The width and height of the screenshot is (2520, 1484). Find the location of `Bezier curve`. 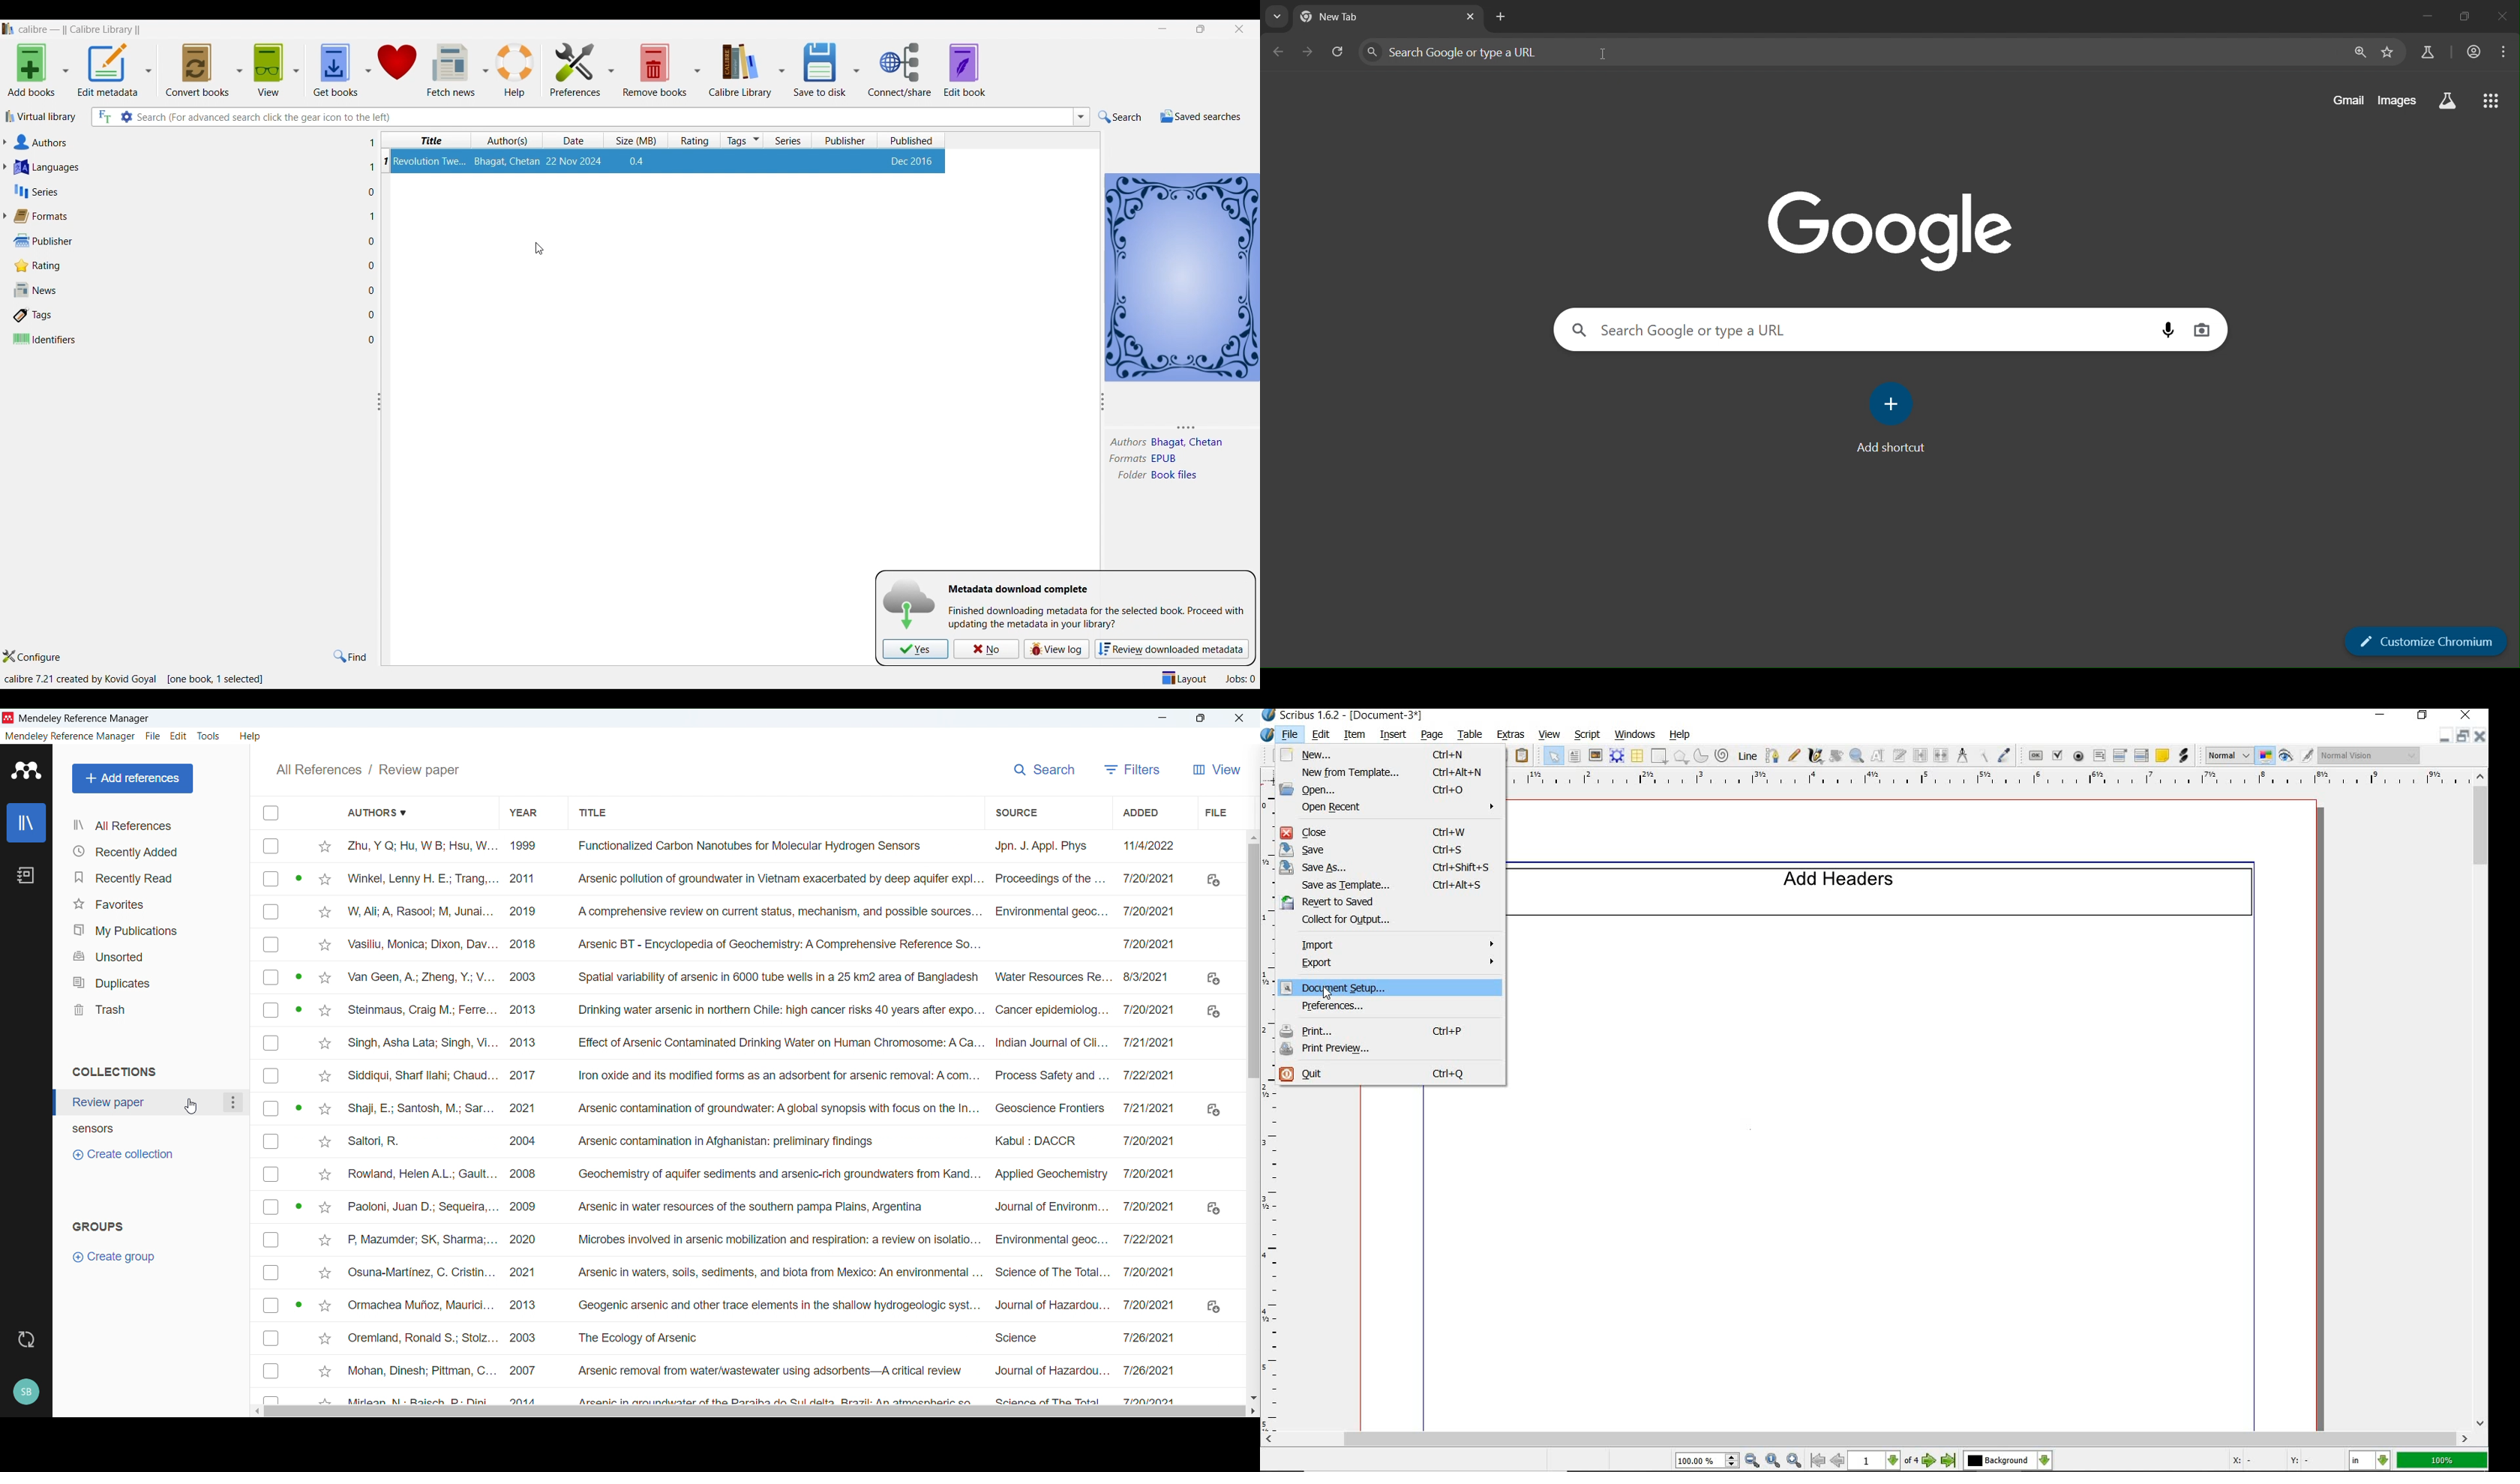

Bezier curve is located at coordinates (1772, 755).